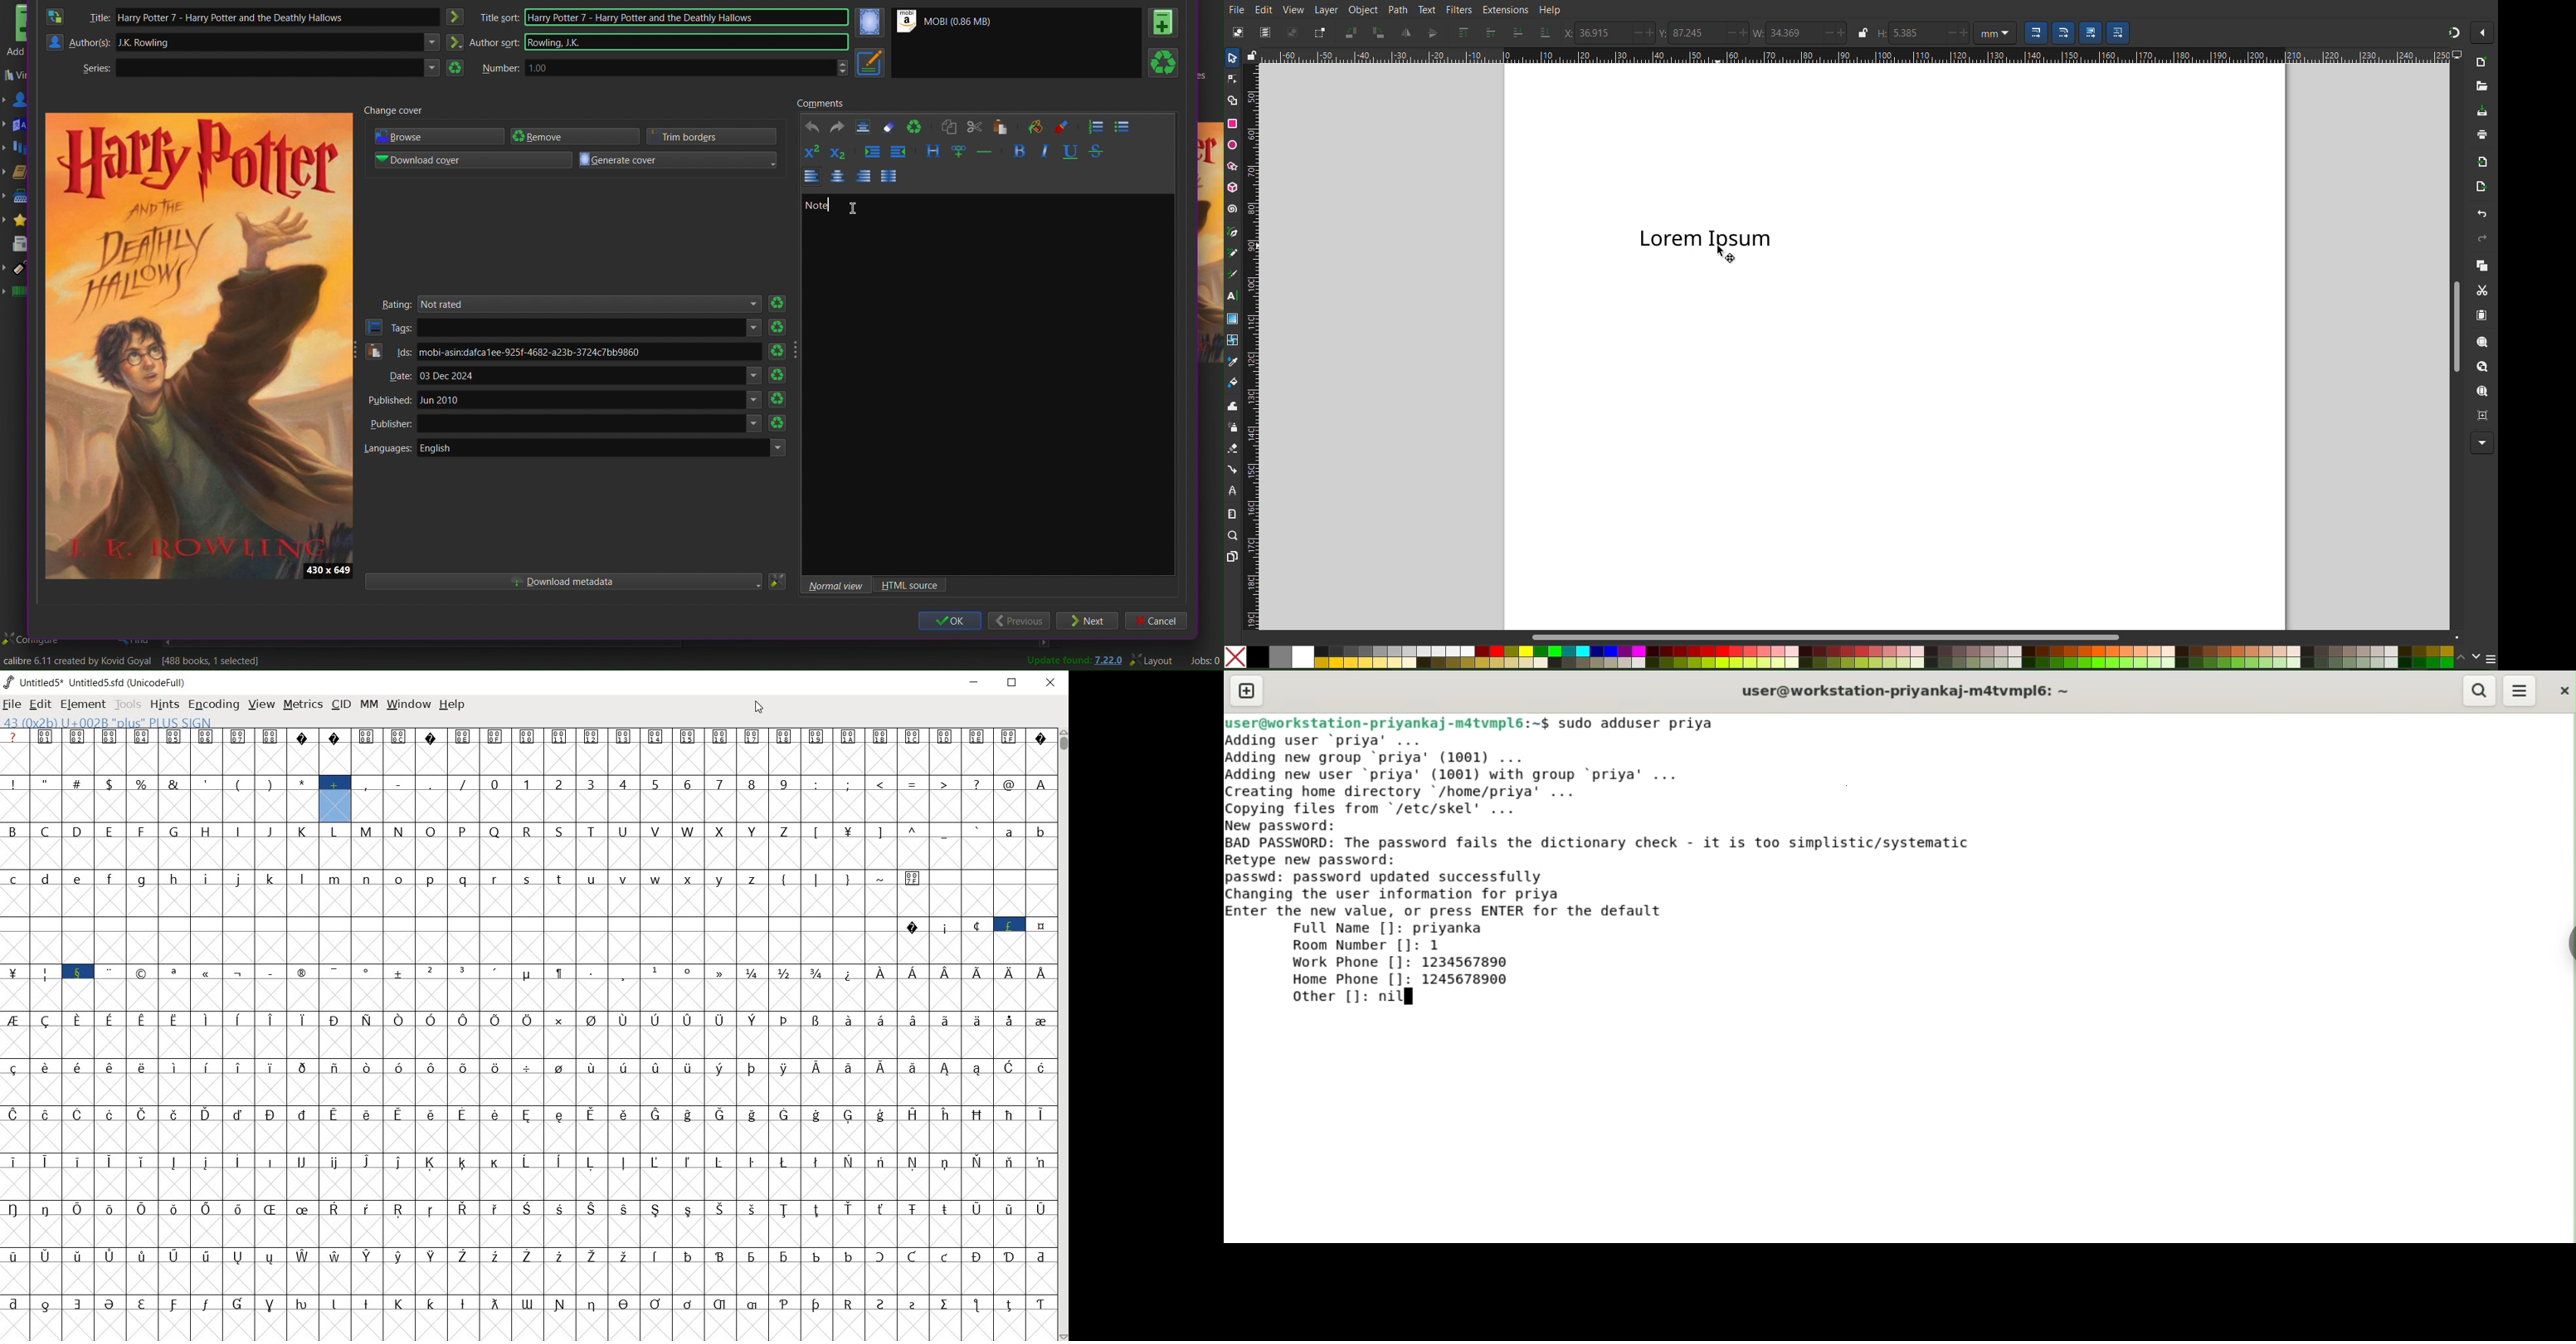  I want to click on Harry Potter 7, so click(291, 17).